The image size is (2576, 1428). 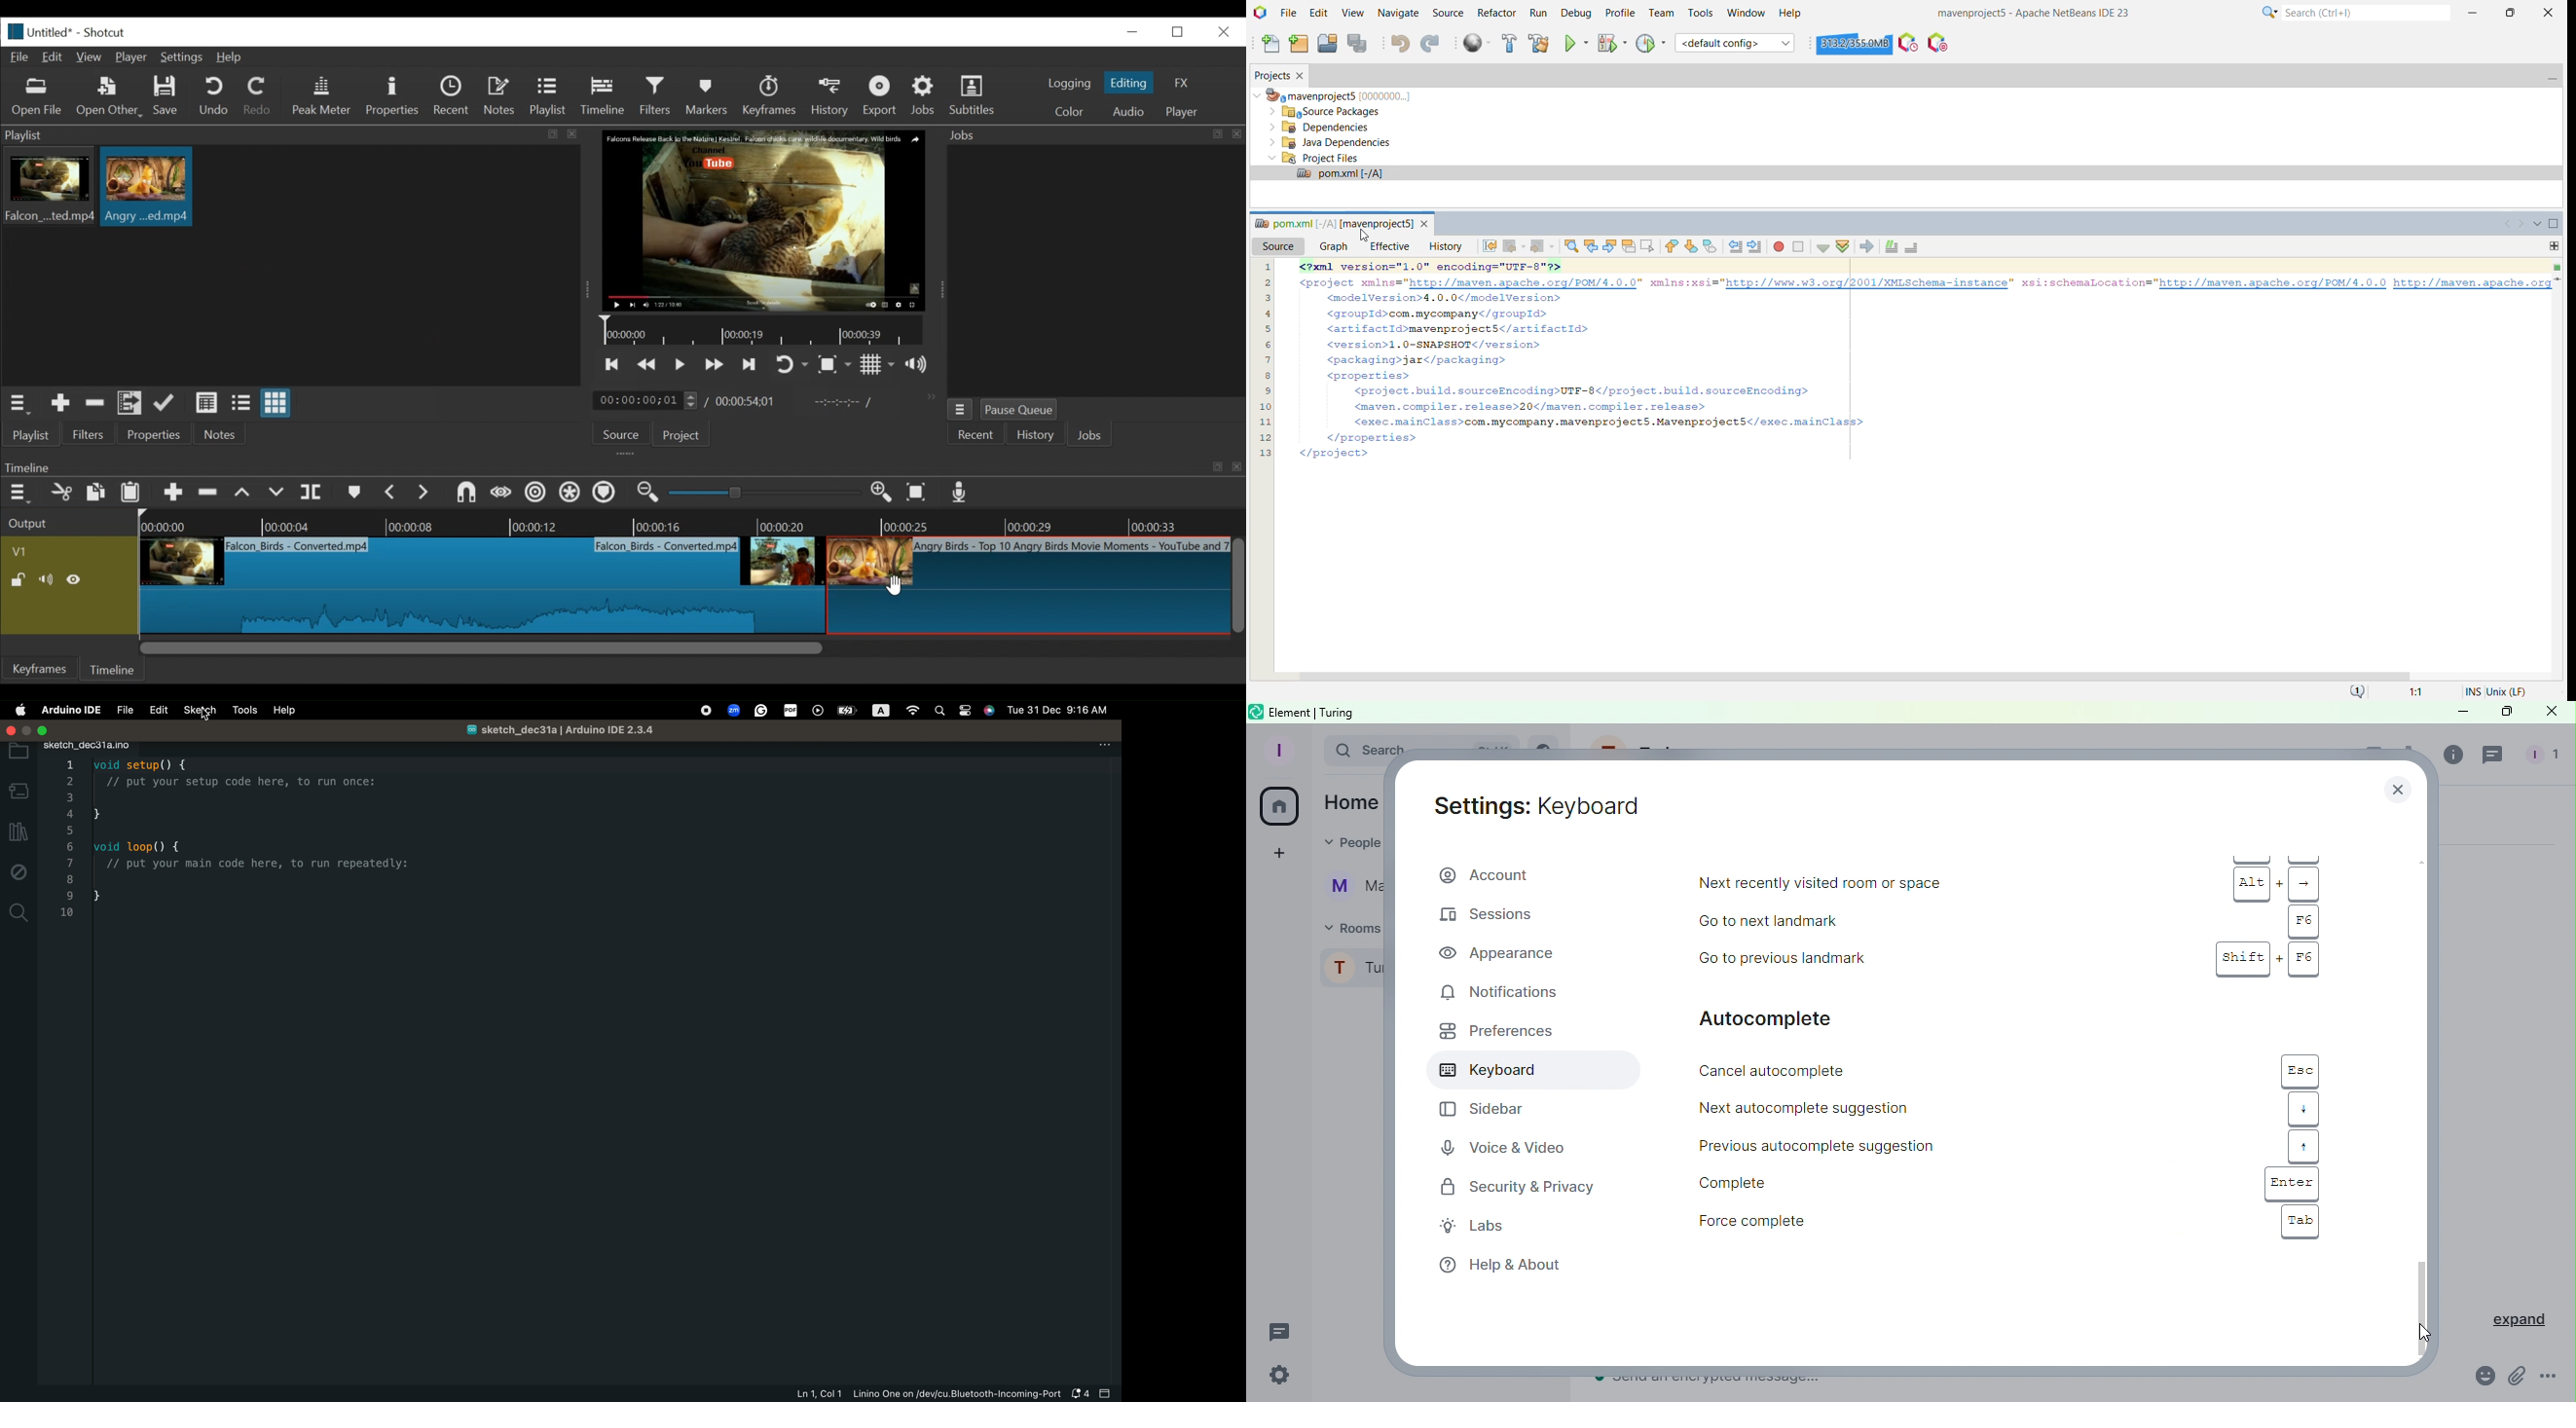 I want to click on Editing, so click(x=1131, y=82).